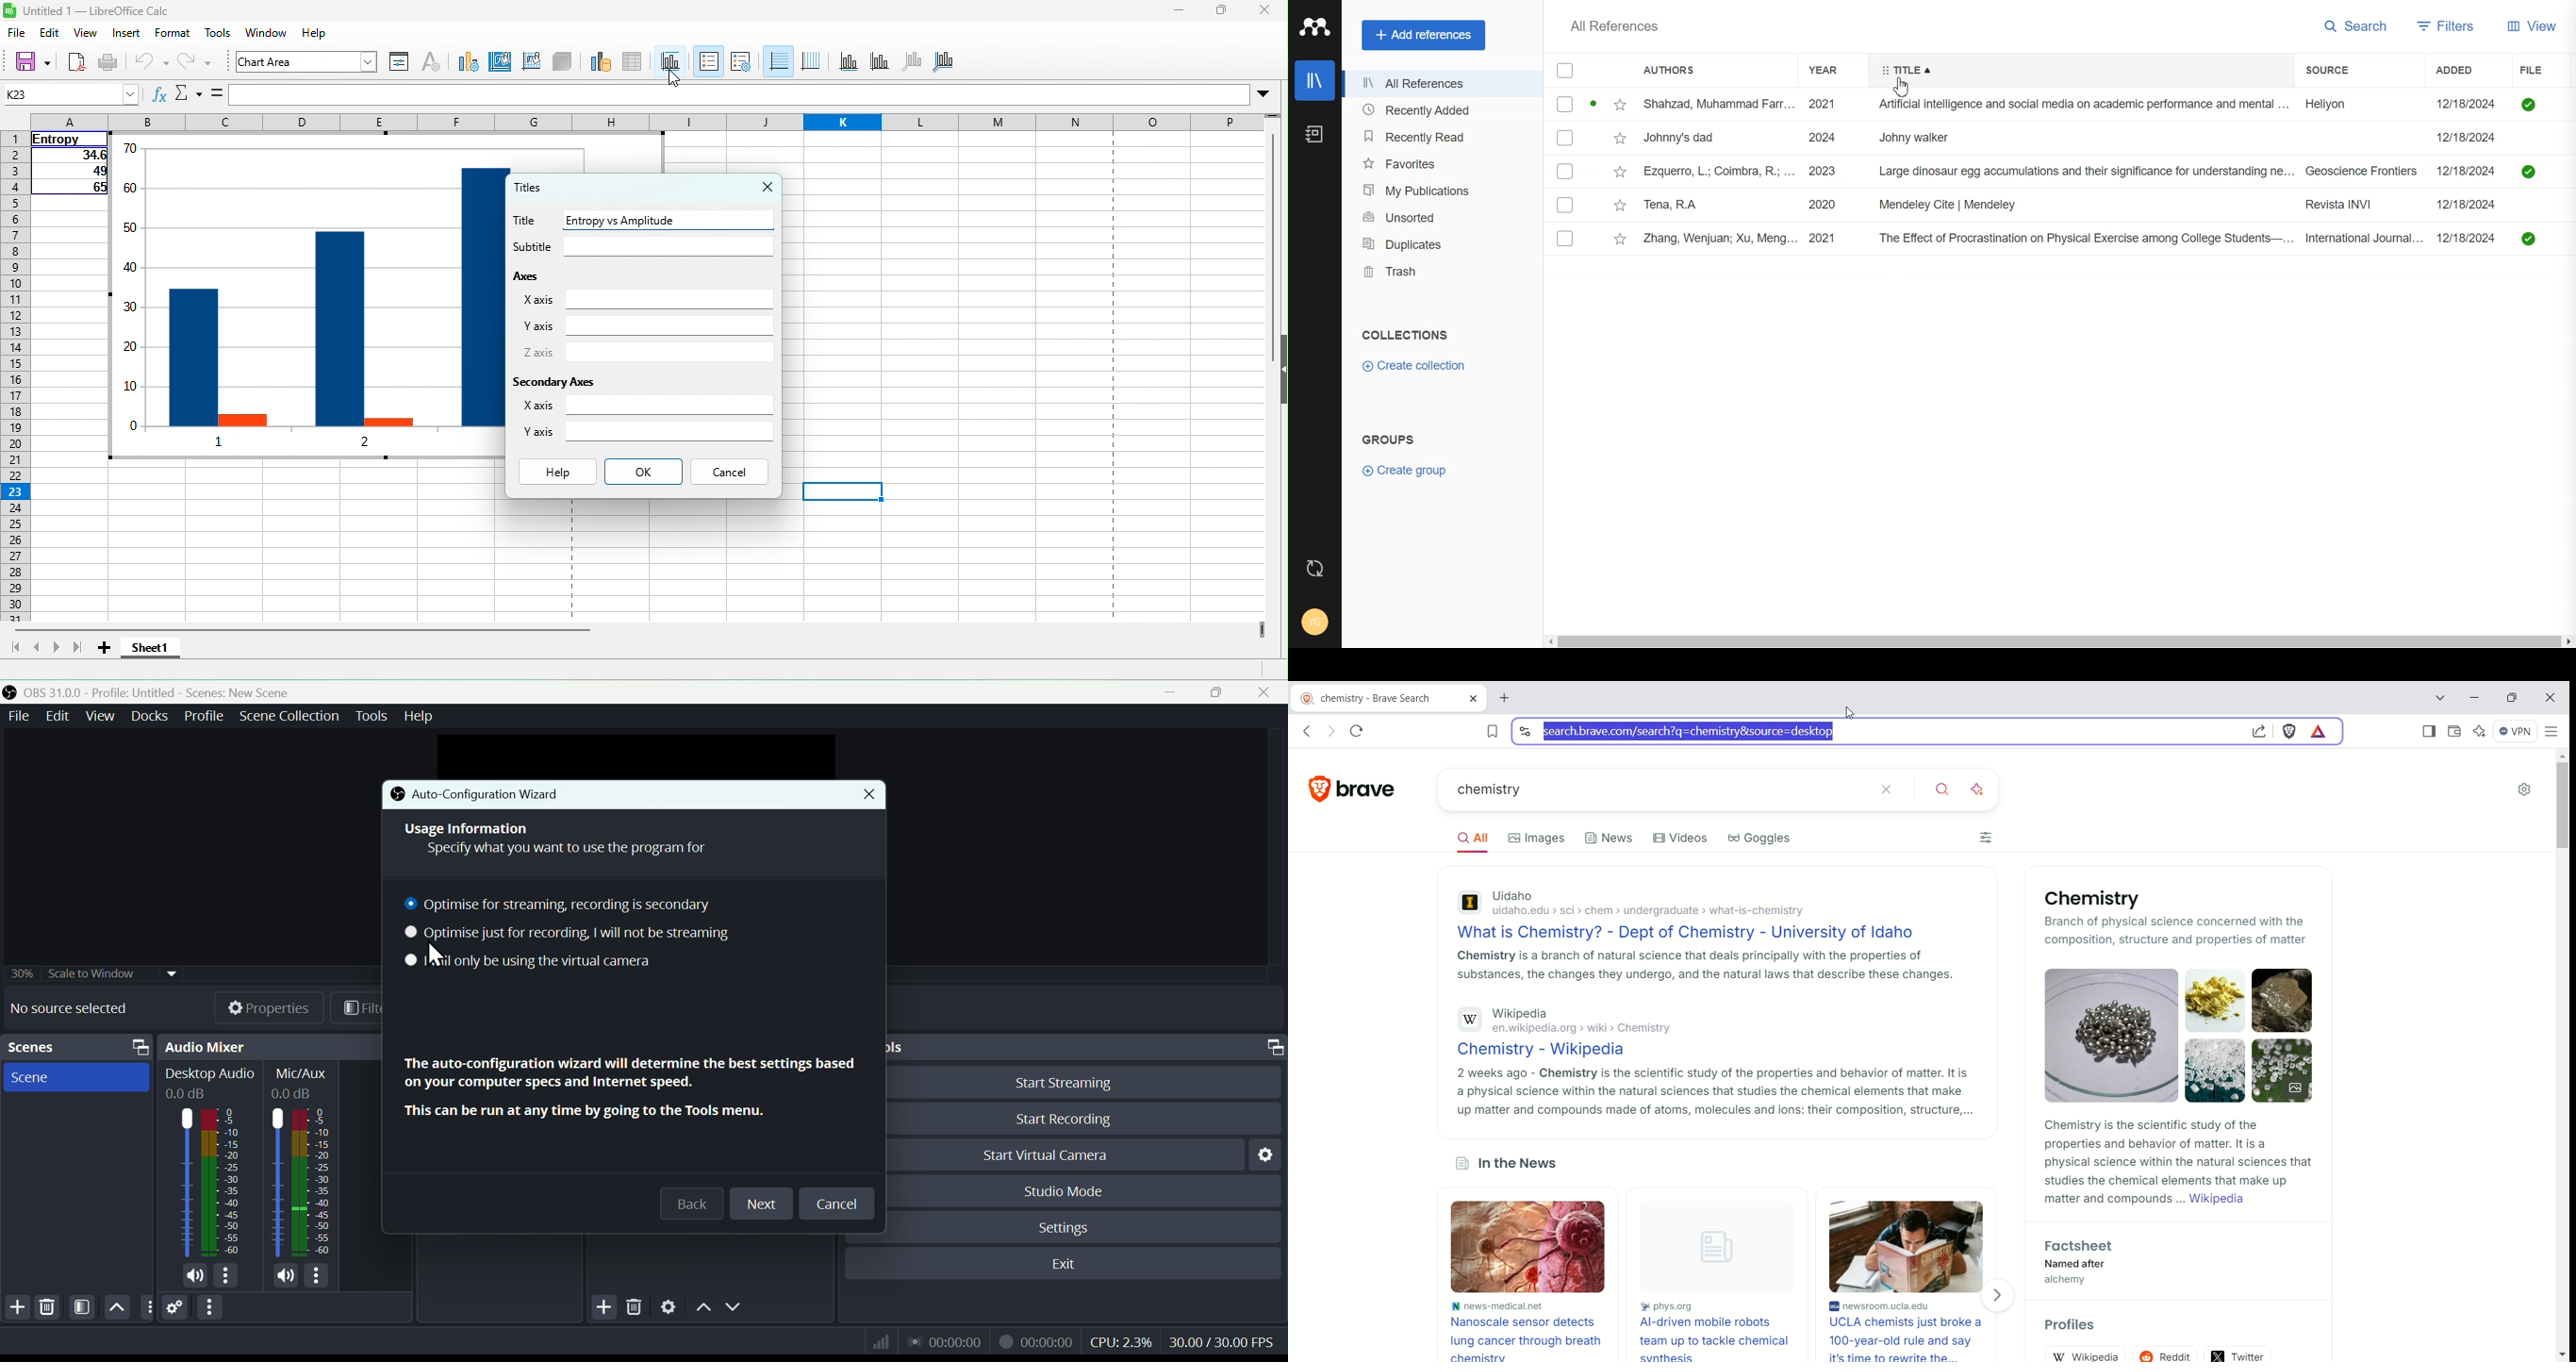  Describe the element at coordinates (1316, 622) in the screenshot. I see `Account` at that location.